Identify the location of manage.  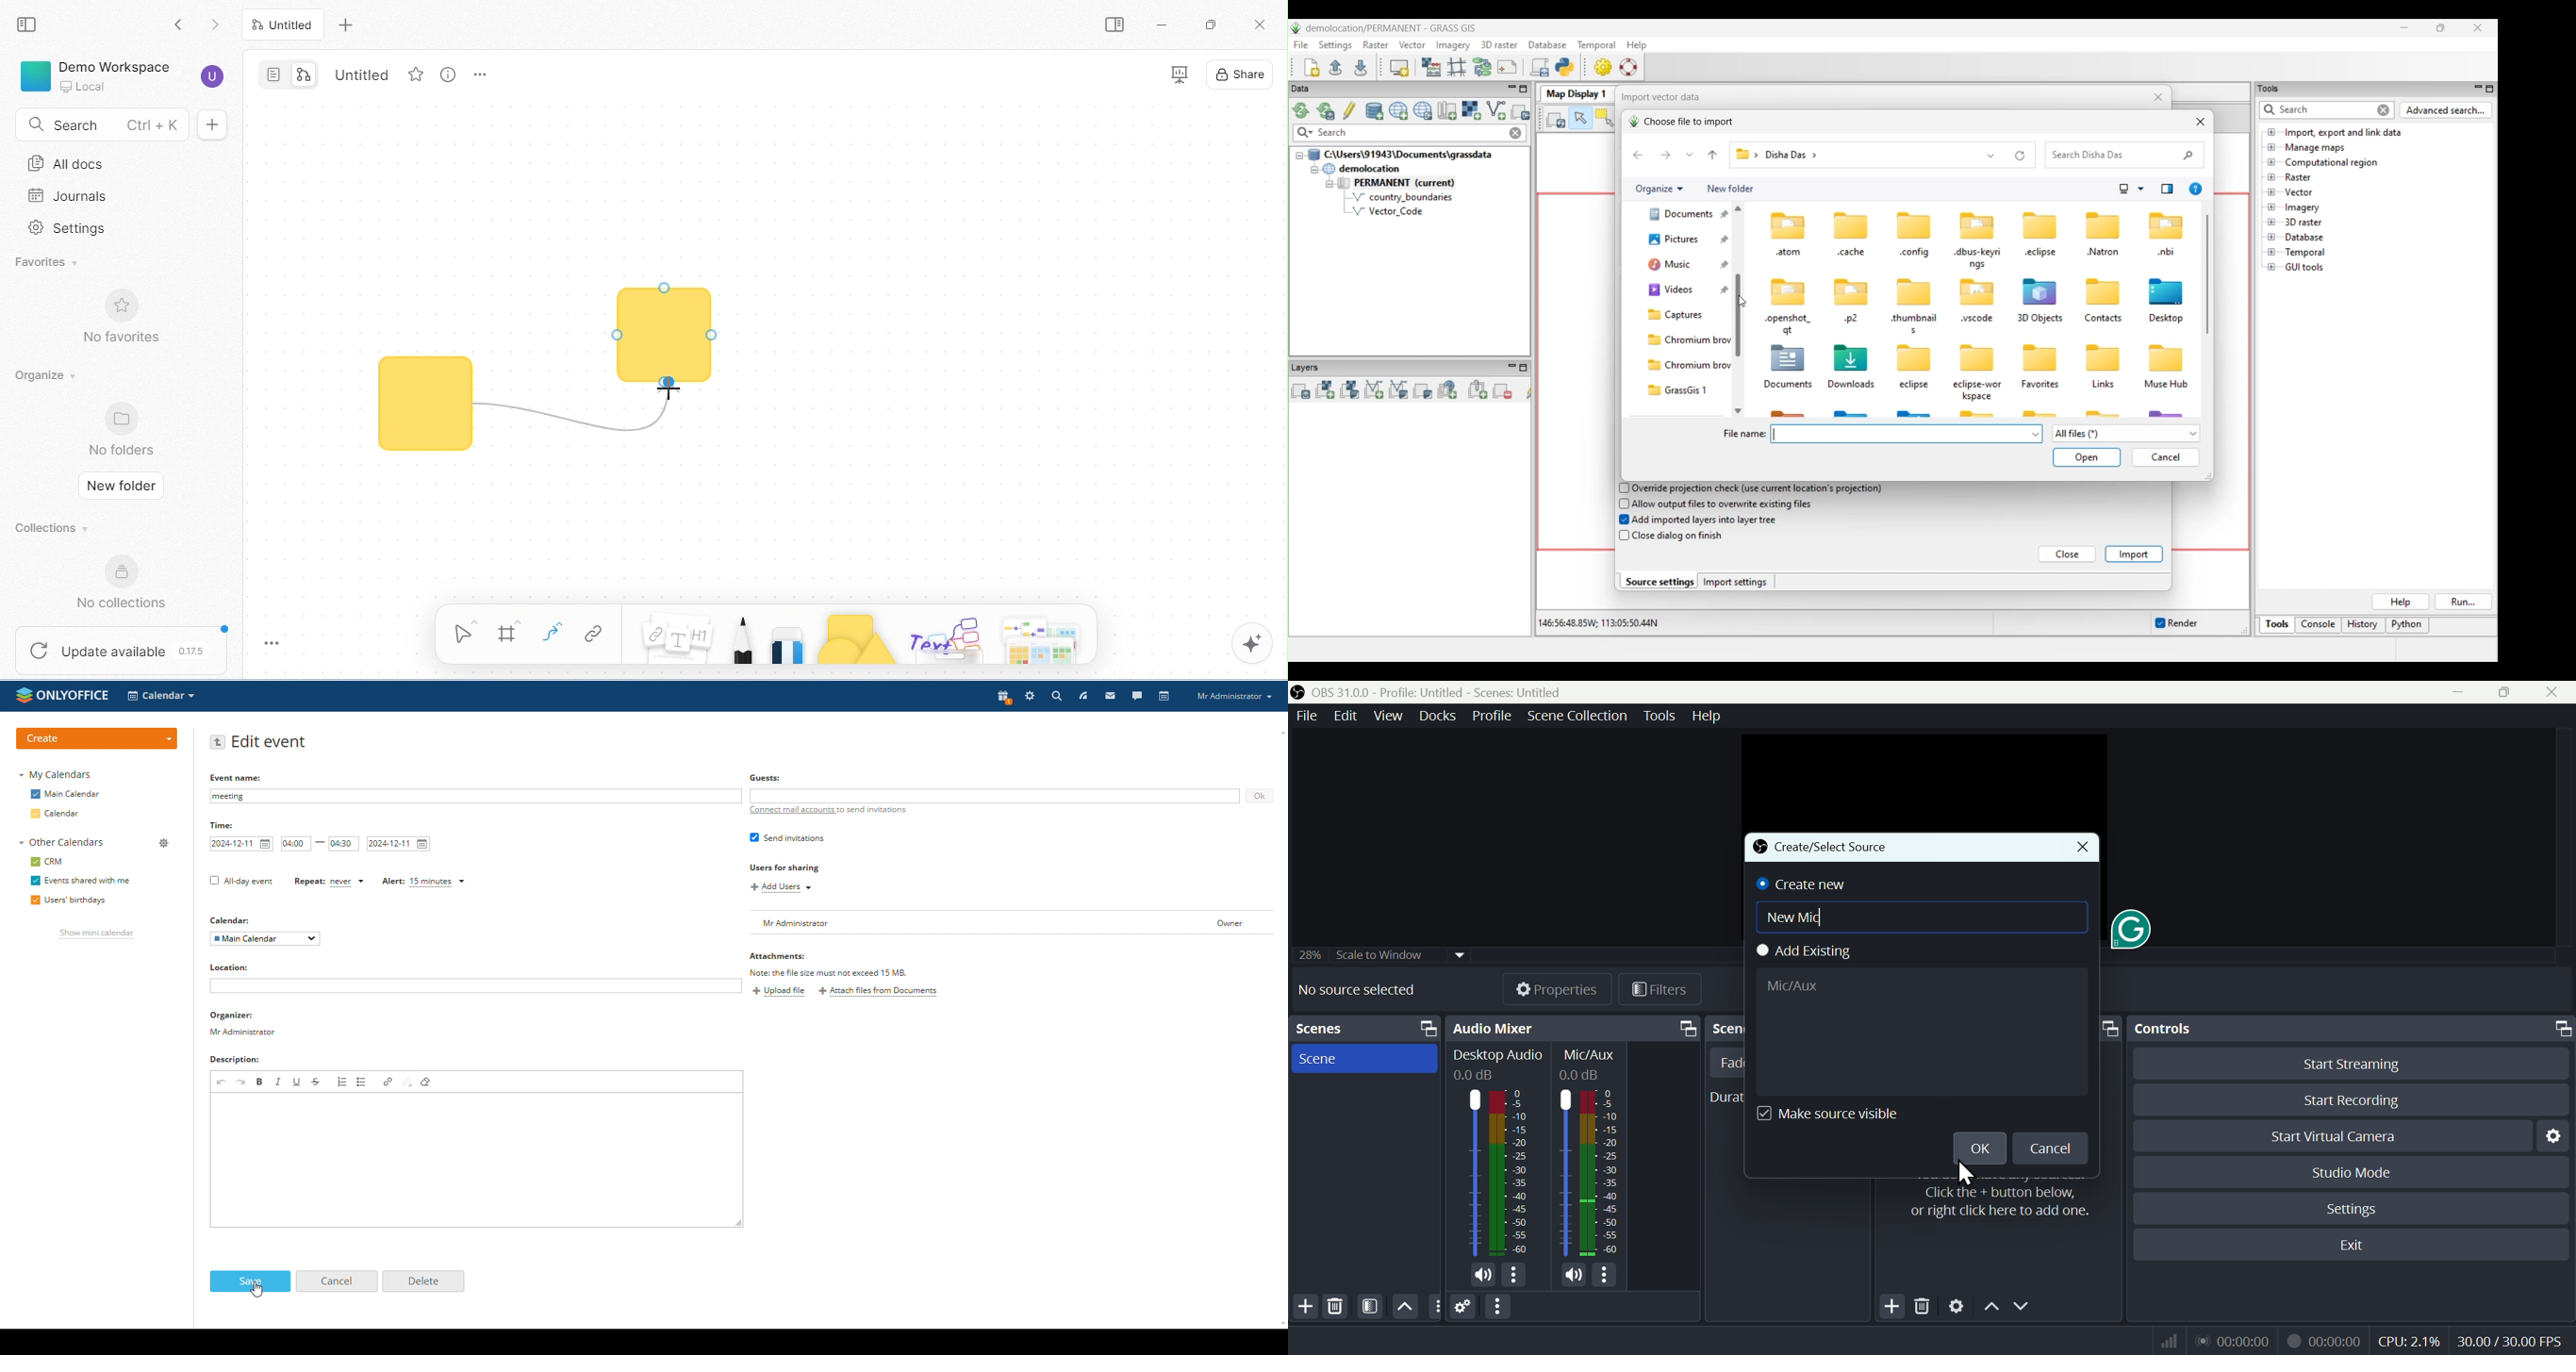
(162, 842).